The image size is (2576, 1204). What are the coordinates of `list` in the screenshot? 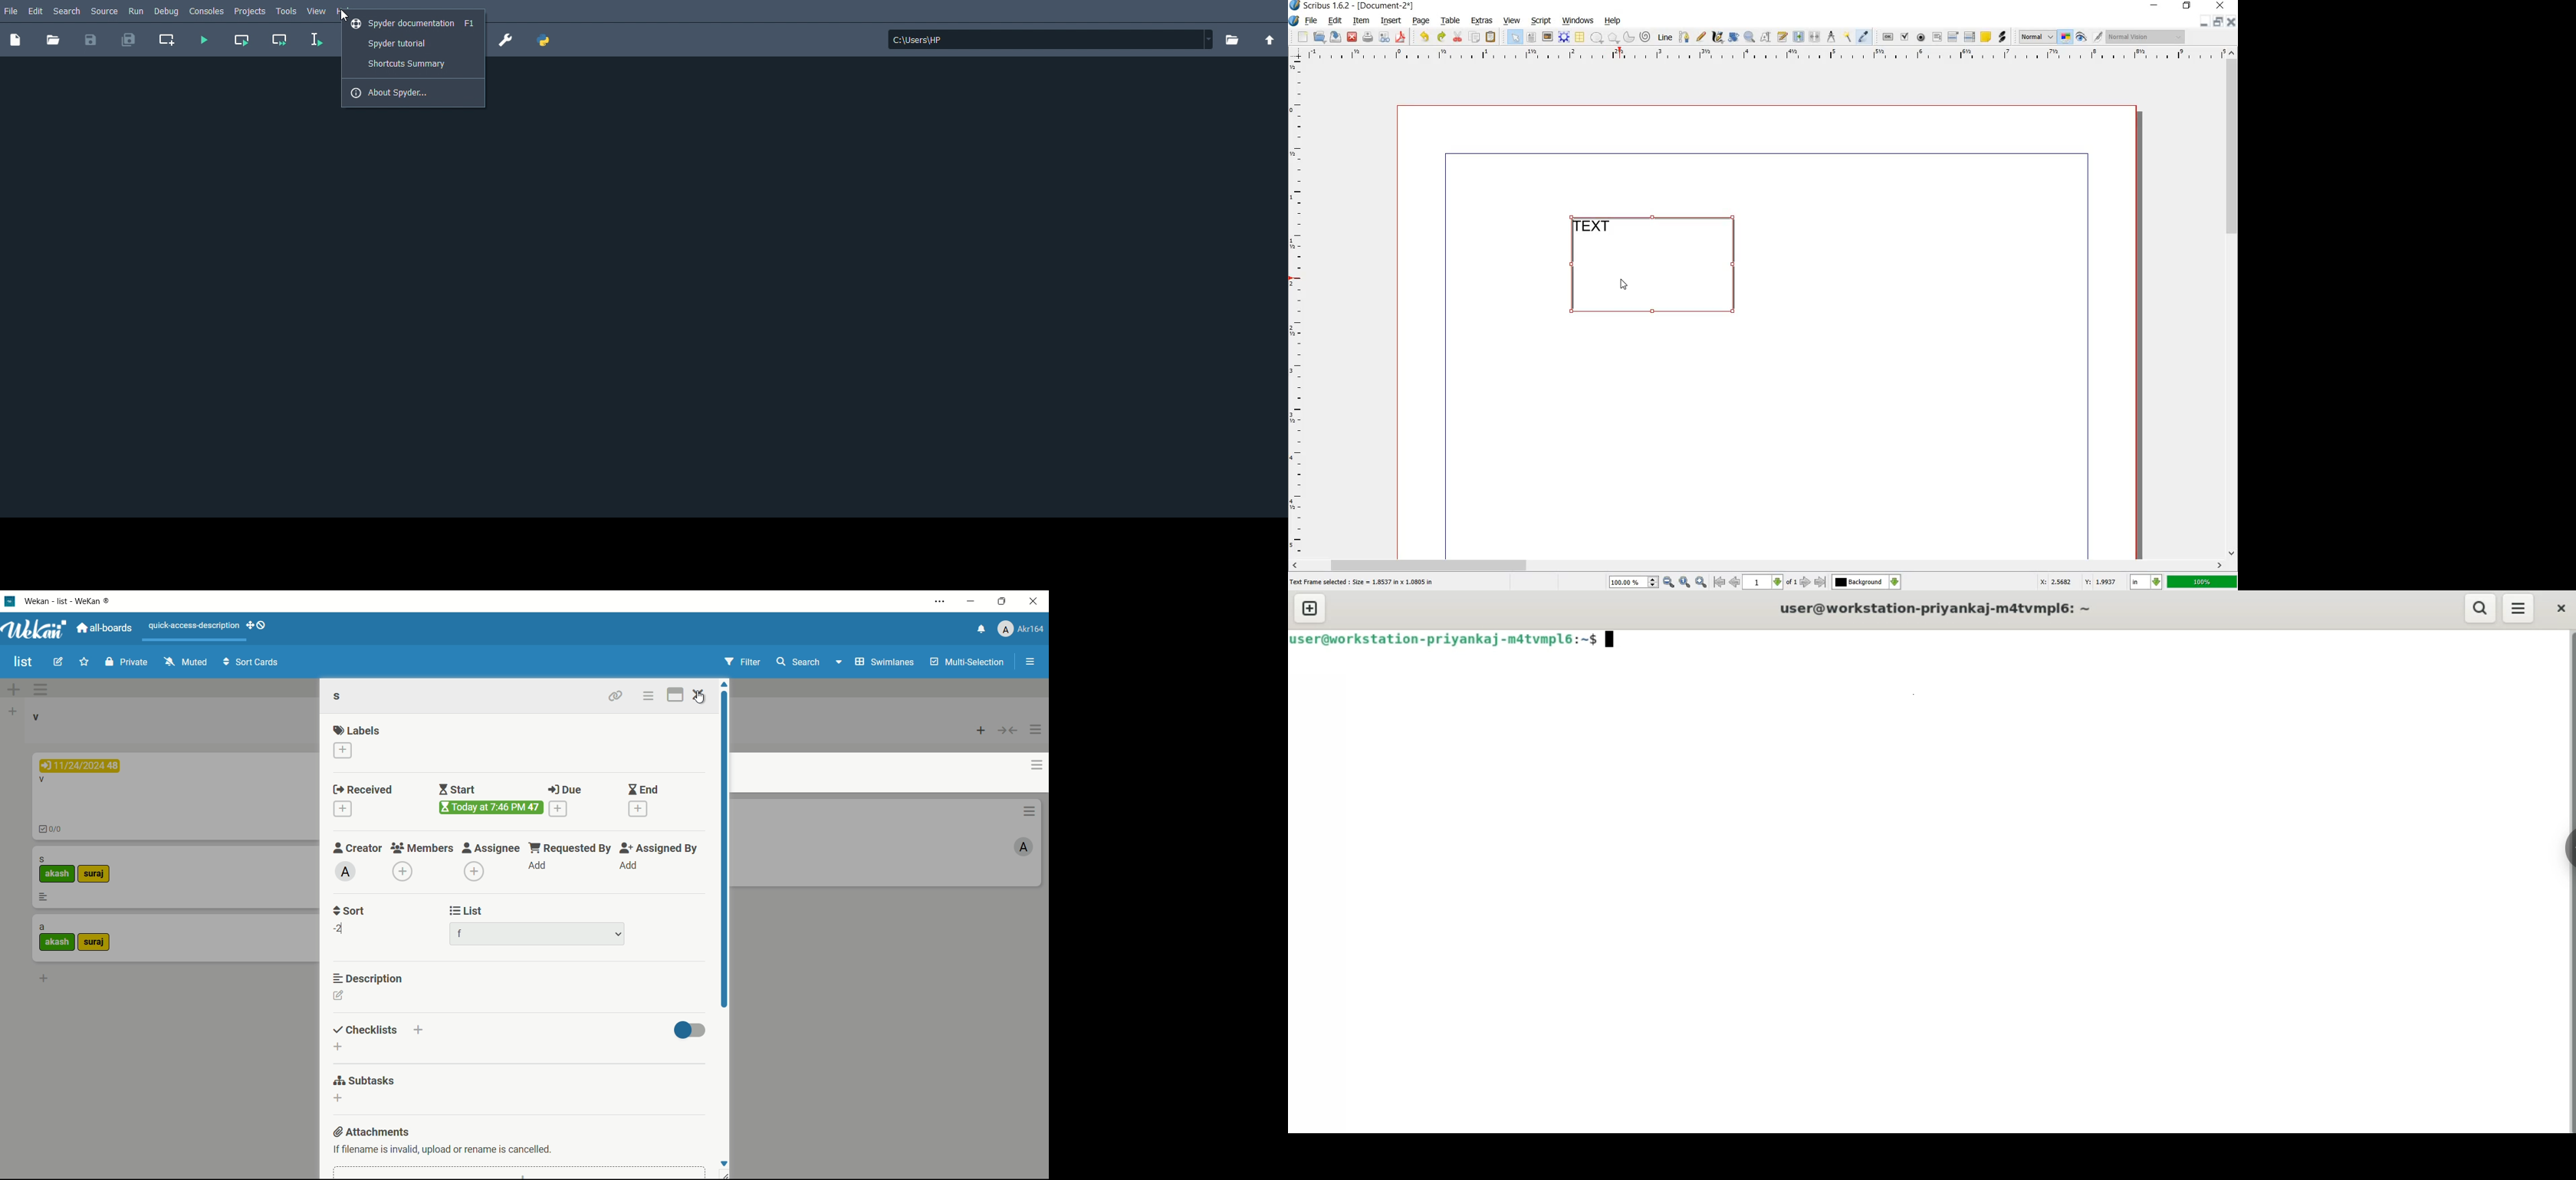 It's located at (464, 912).